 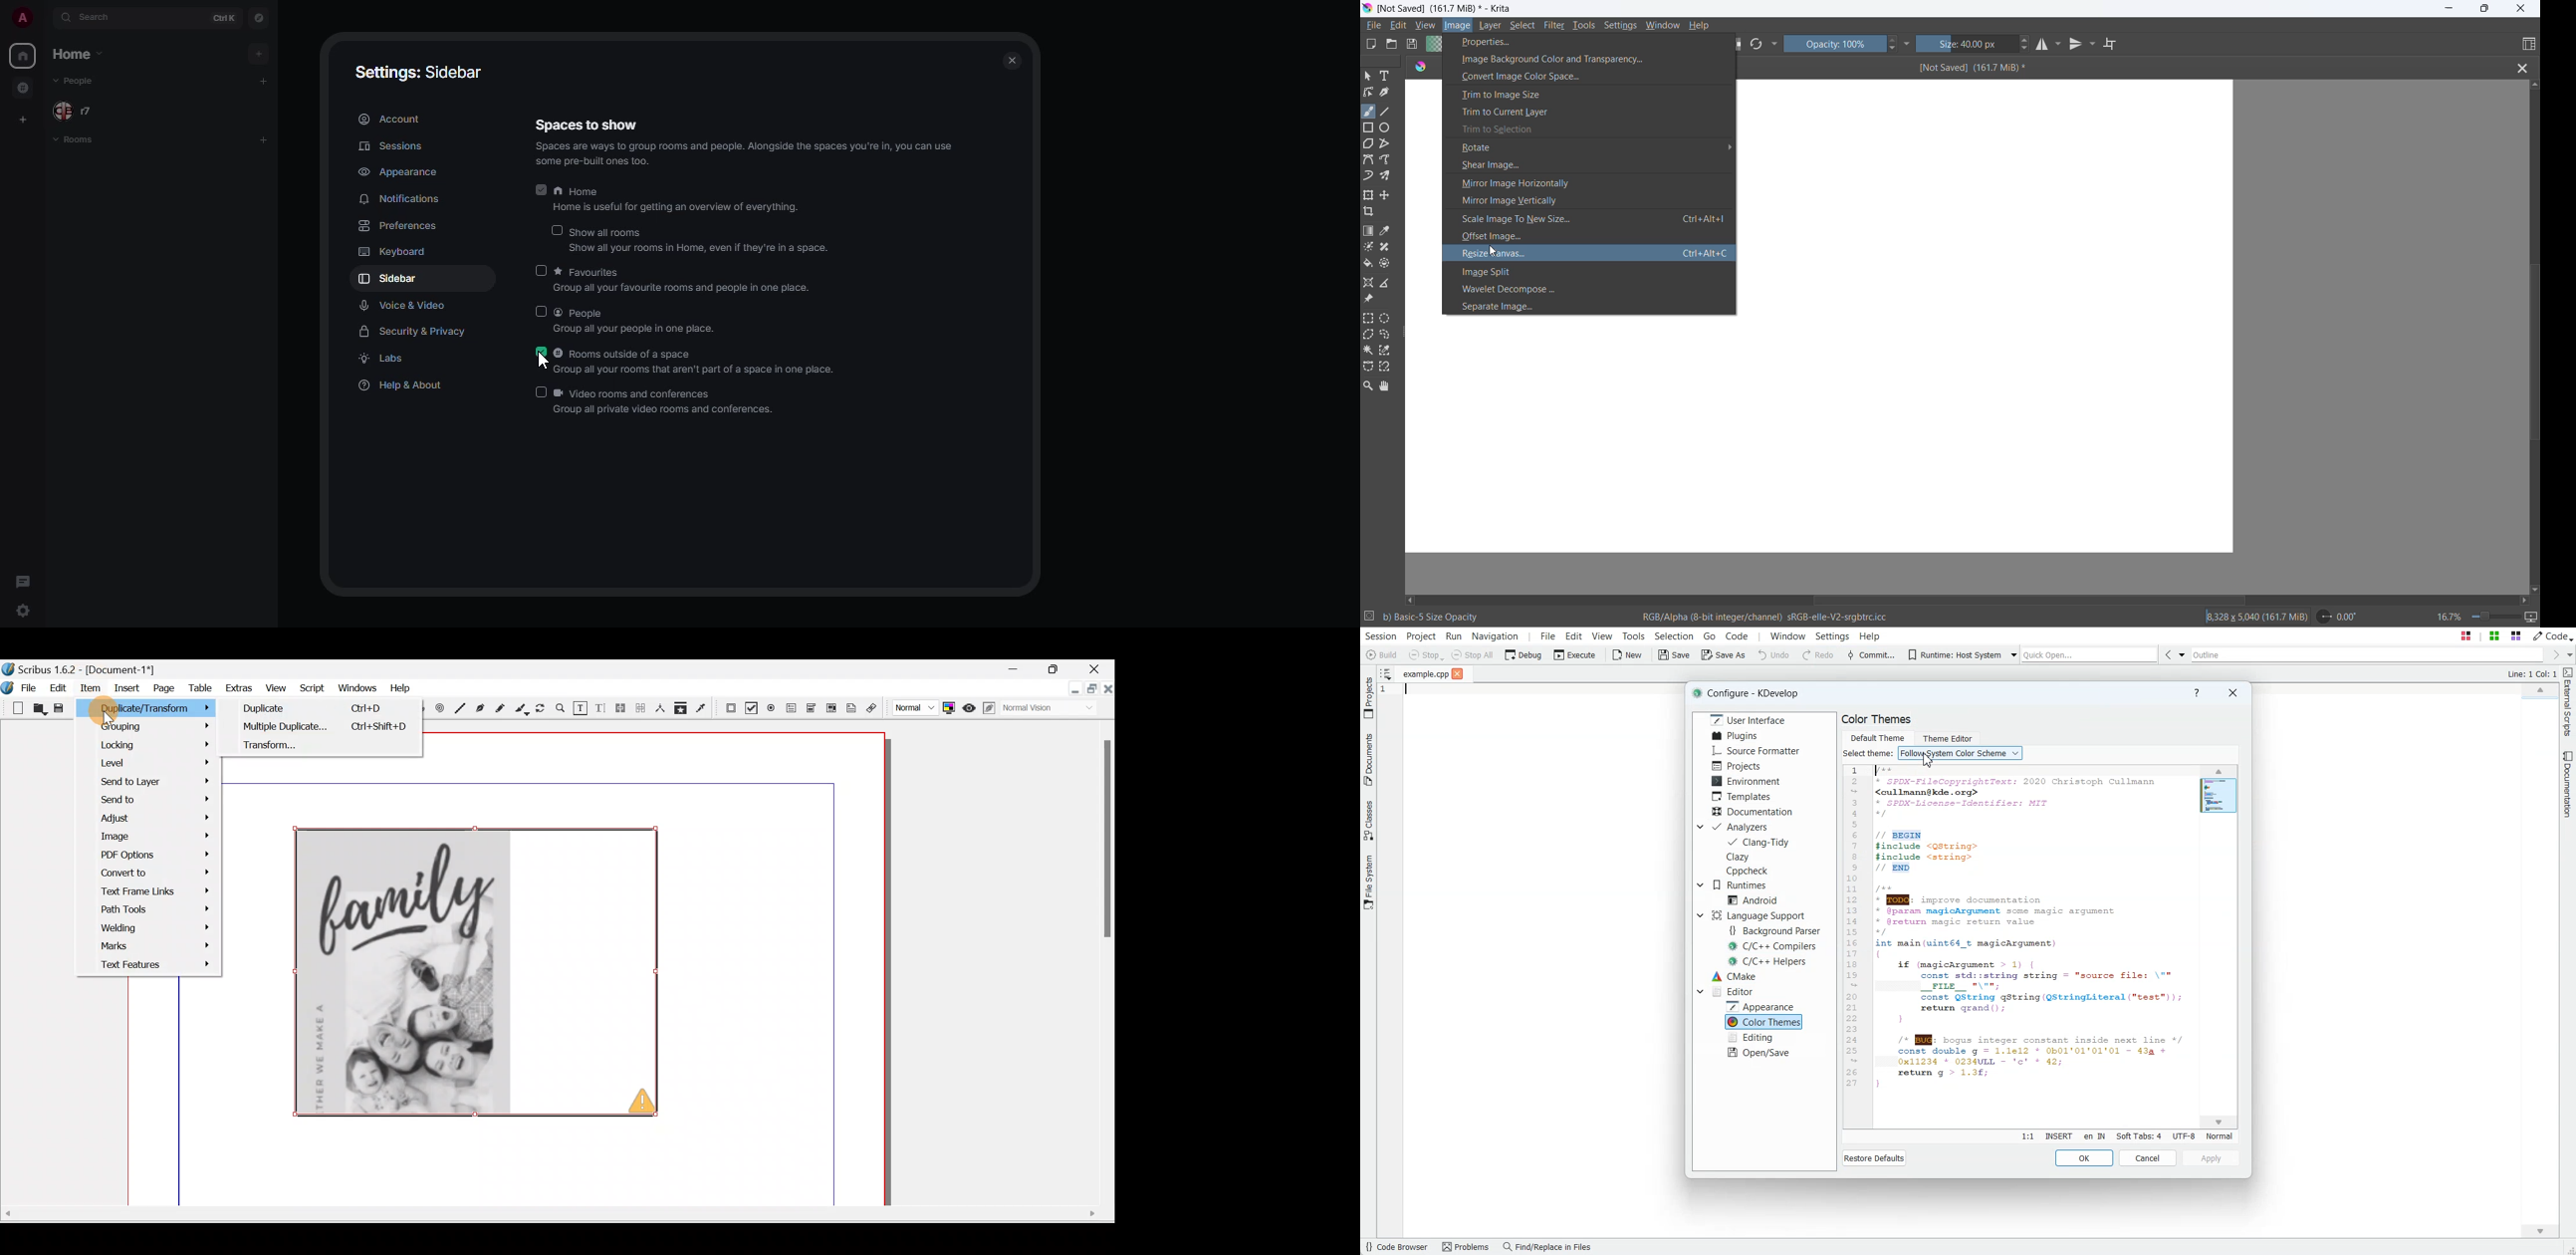 I want to click on similar color selection tool, so click(x=1387, y=353).